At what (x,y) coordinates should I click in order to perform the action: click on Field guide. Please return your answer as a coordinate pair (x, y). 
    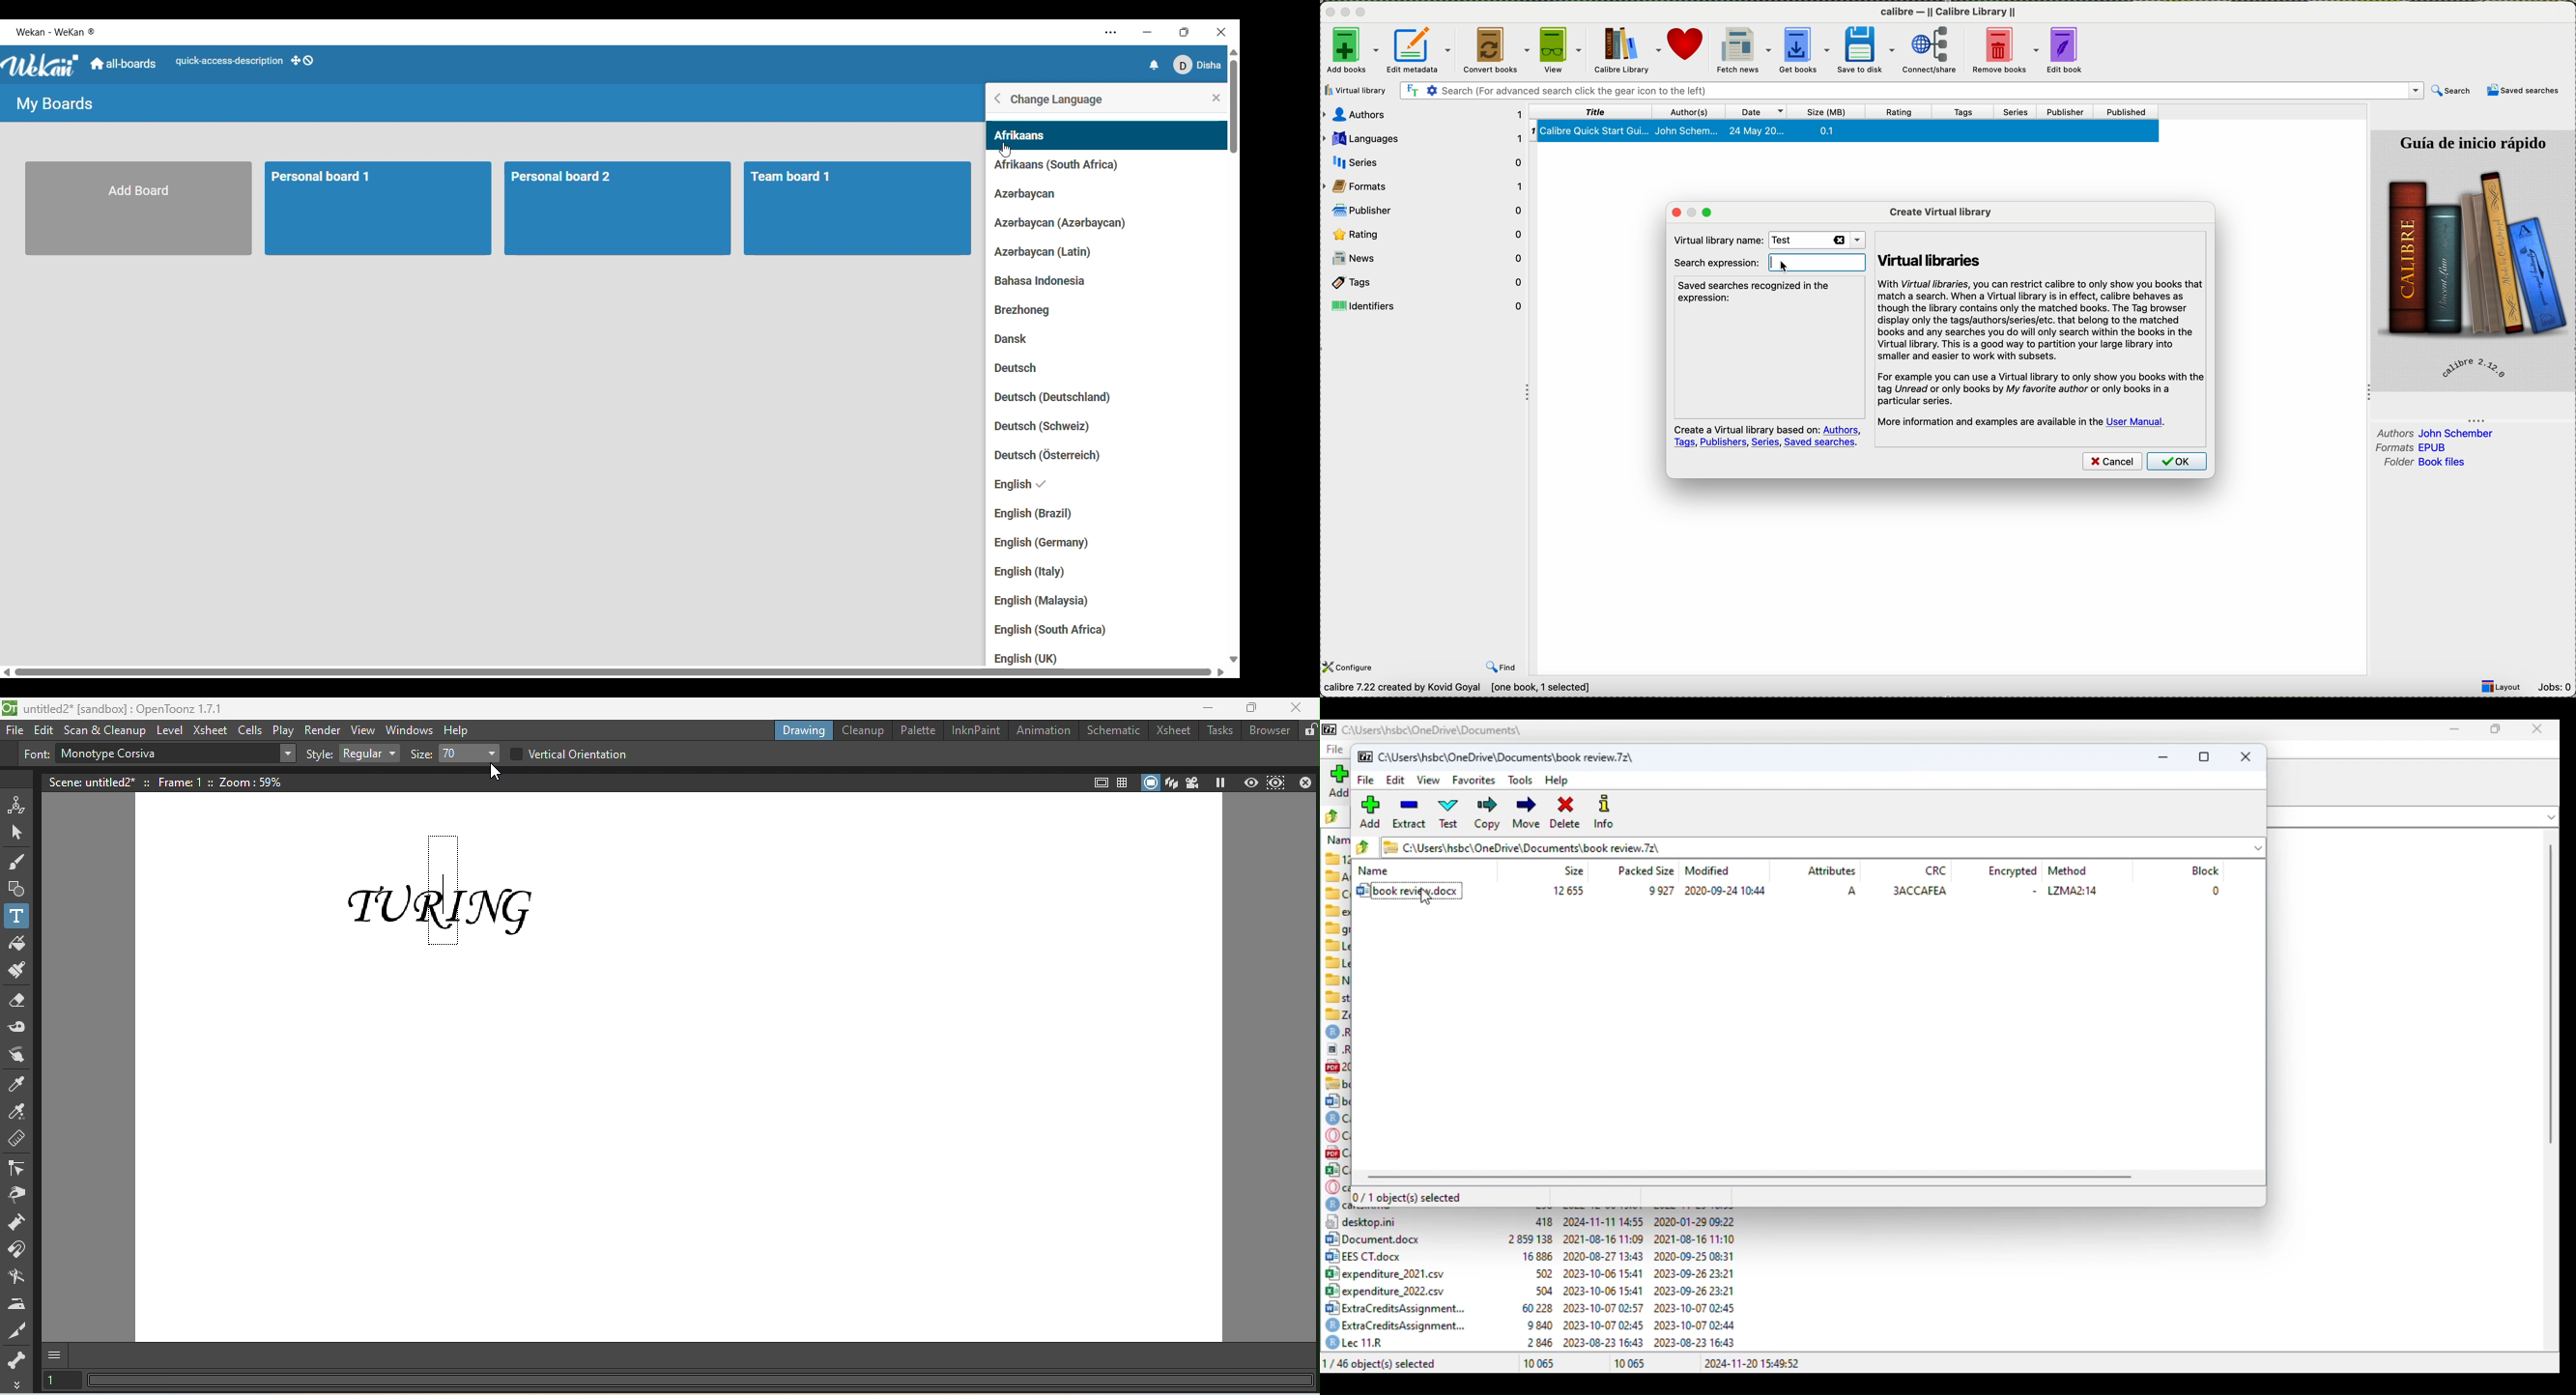
    Looking at the image, I should click on (1099, 781).